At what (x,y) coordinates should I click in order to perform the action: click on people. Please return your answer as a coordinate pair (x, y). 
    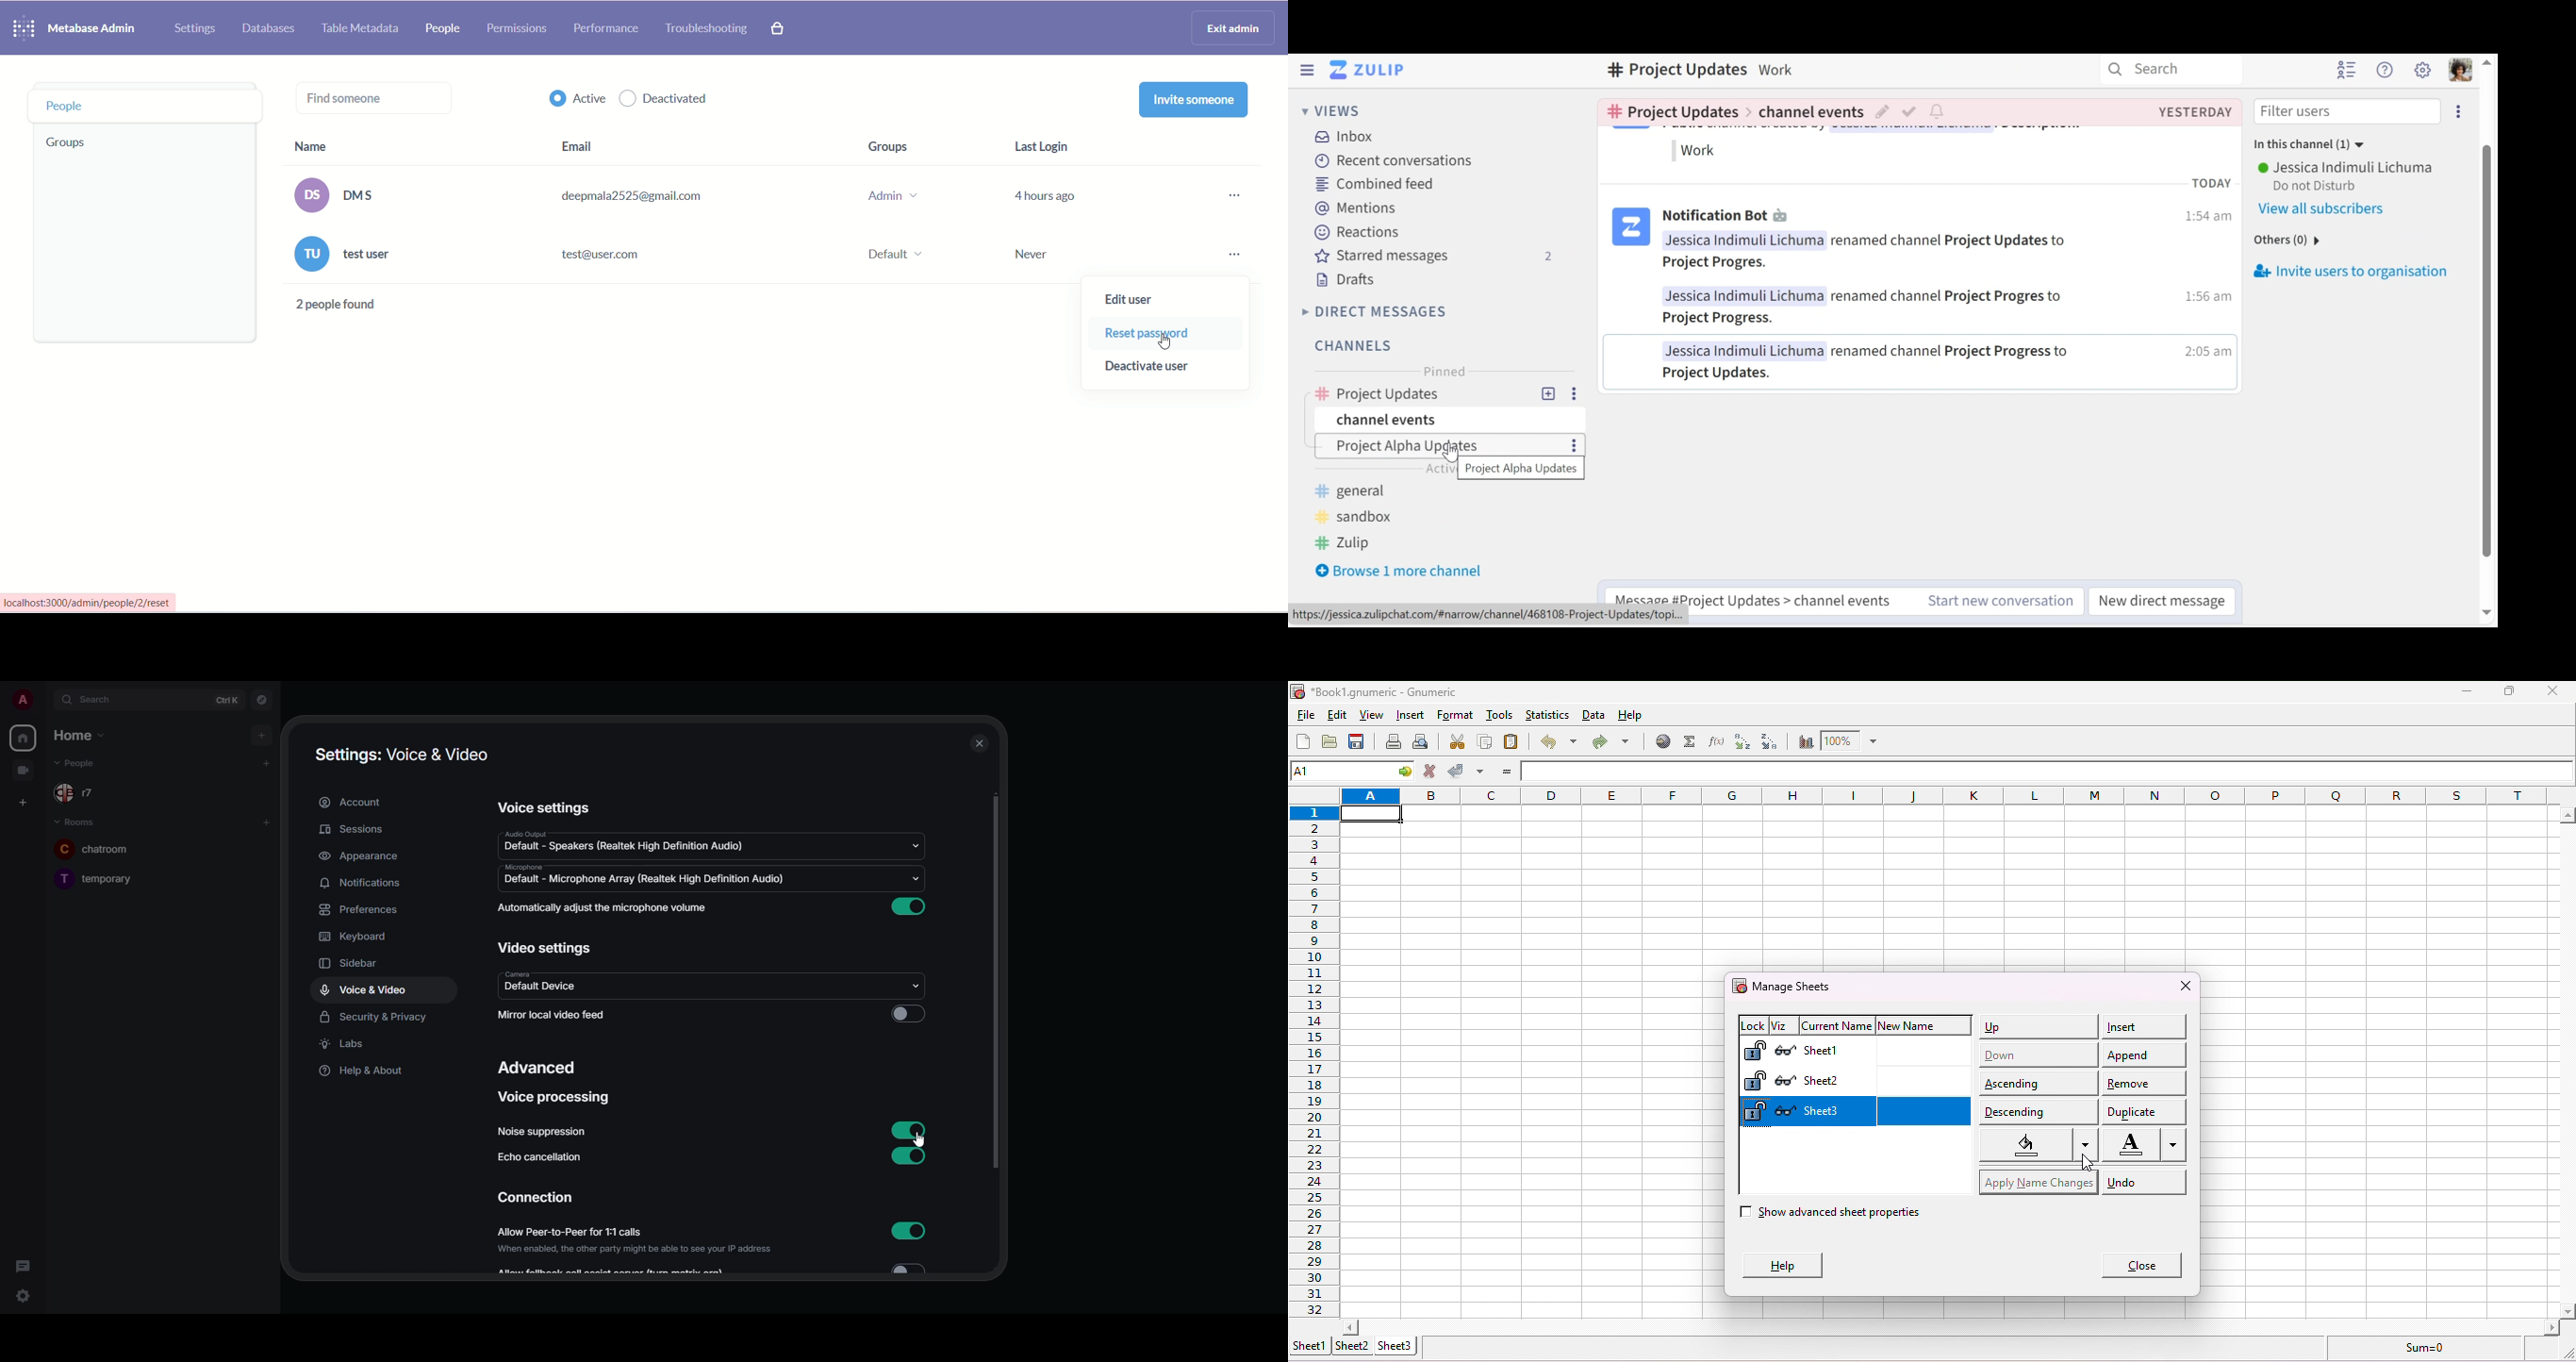
    Looking at the image, I should click on (140, 107).